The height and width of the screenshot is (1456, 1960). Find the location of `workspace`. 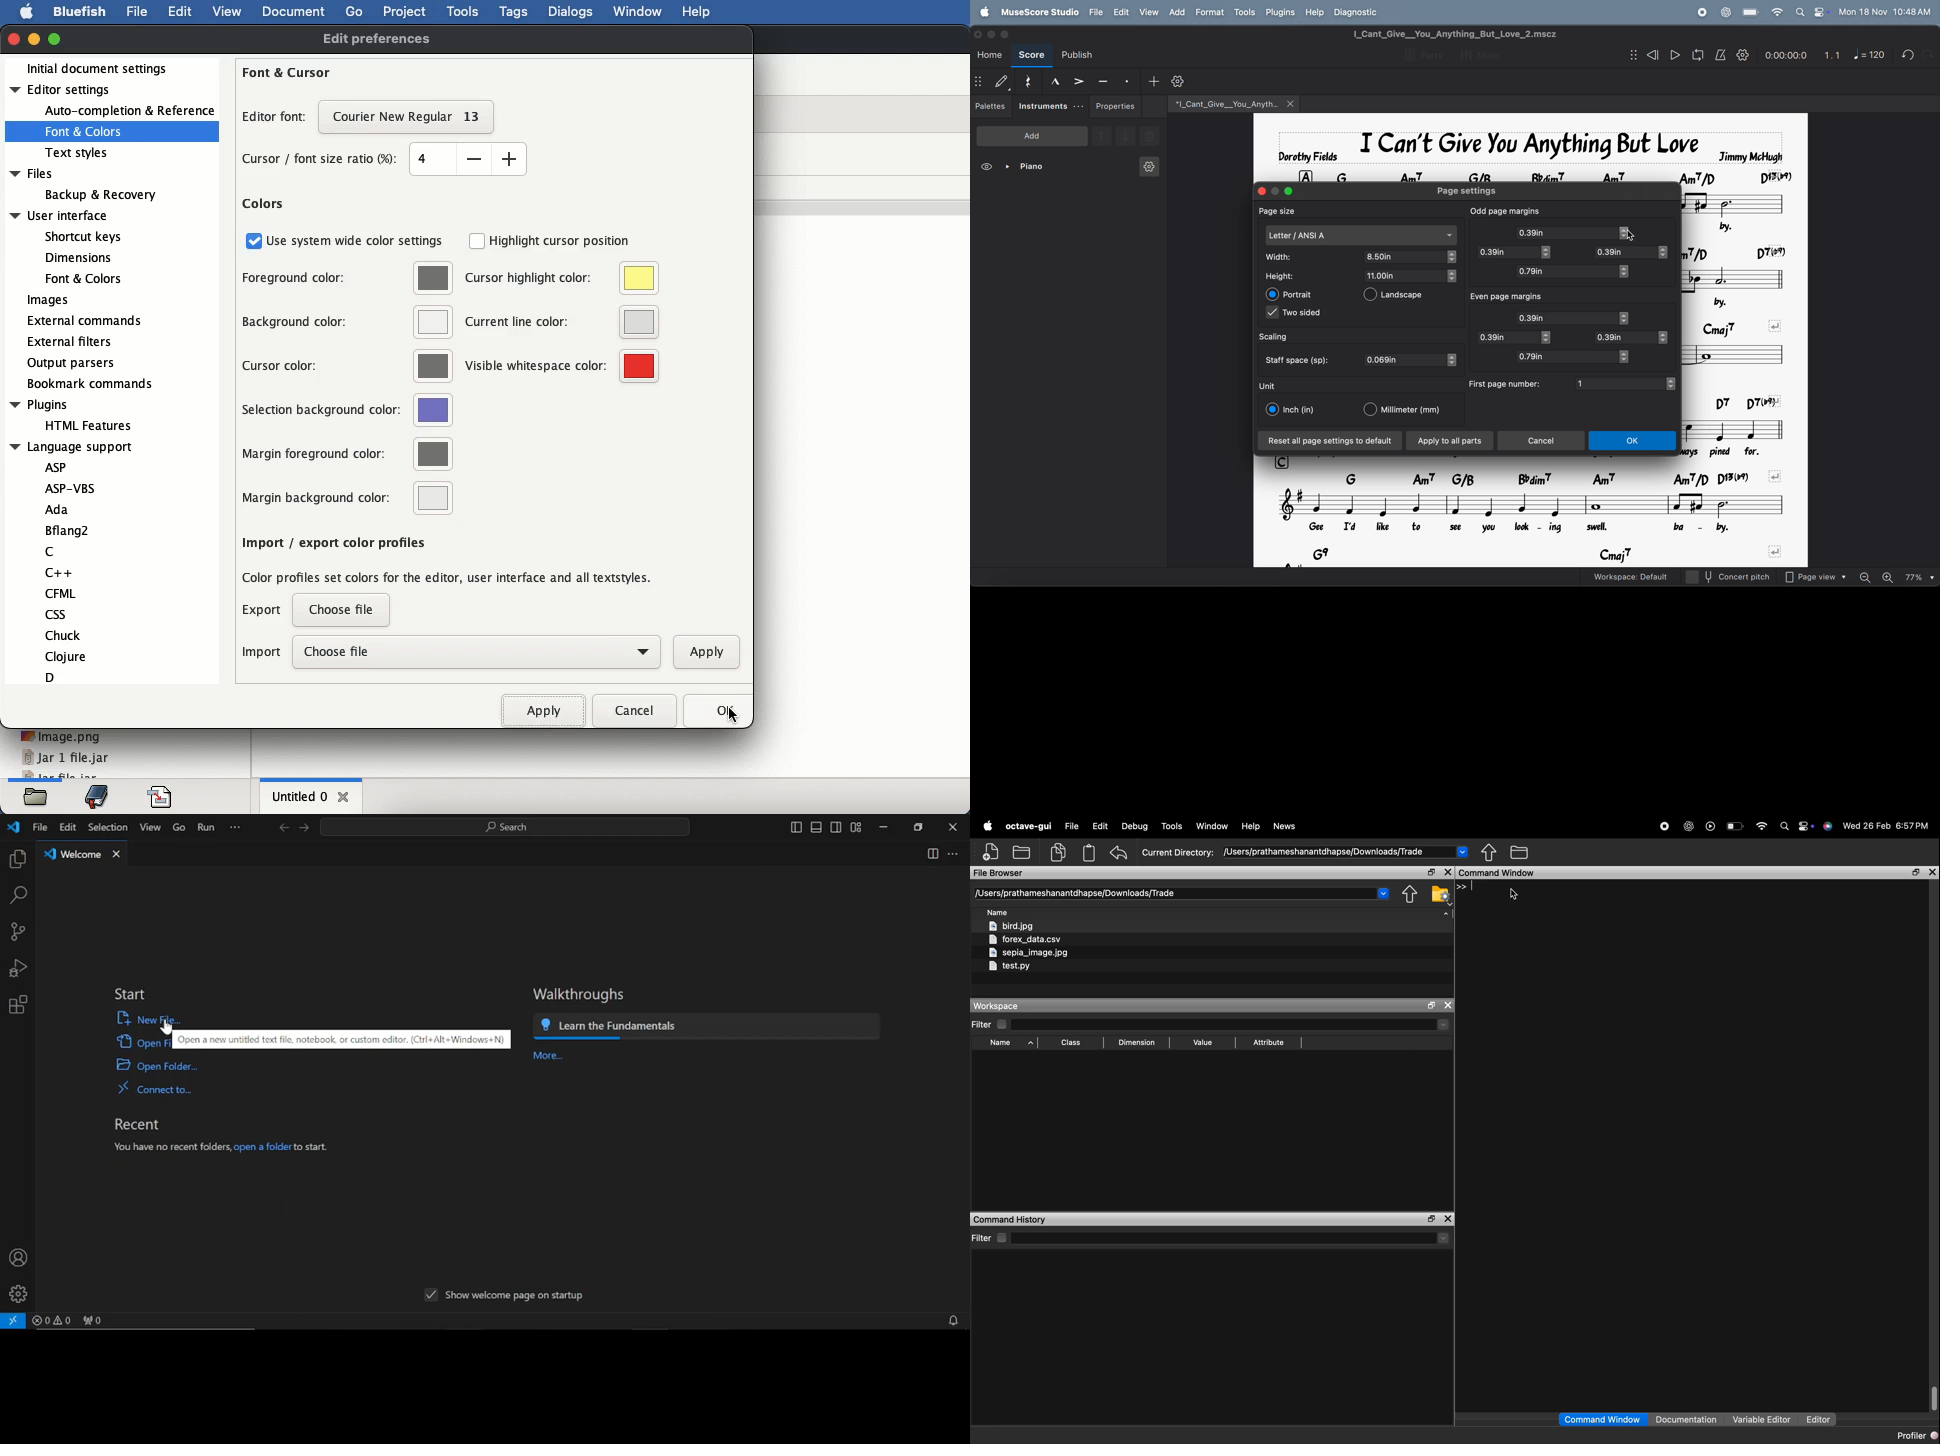

workspace is located at coordinates (999, 1006).